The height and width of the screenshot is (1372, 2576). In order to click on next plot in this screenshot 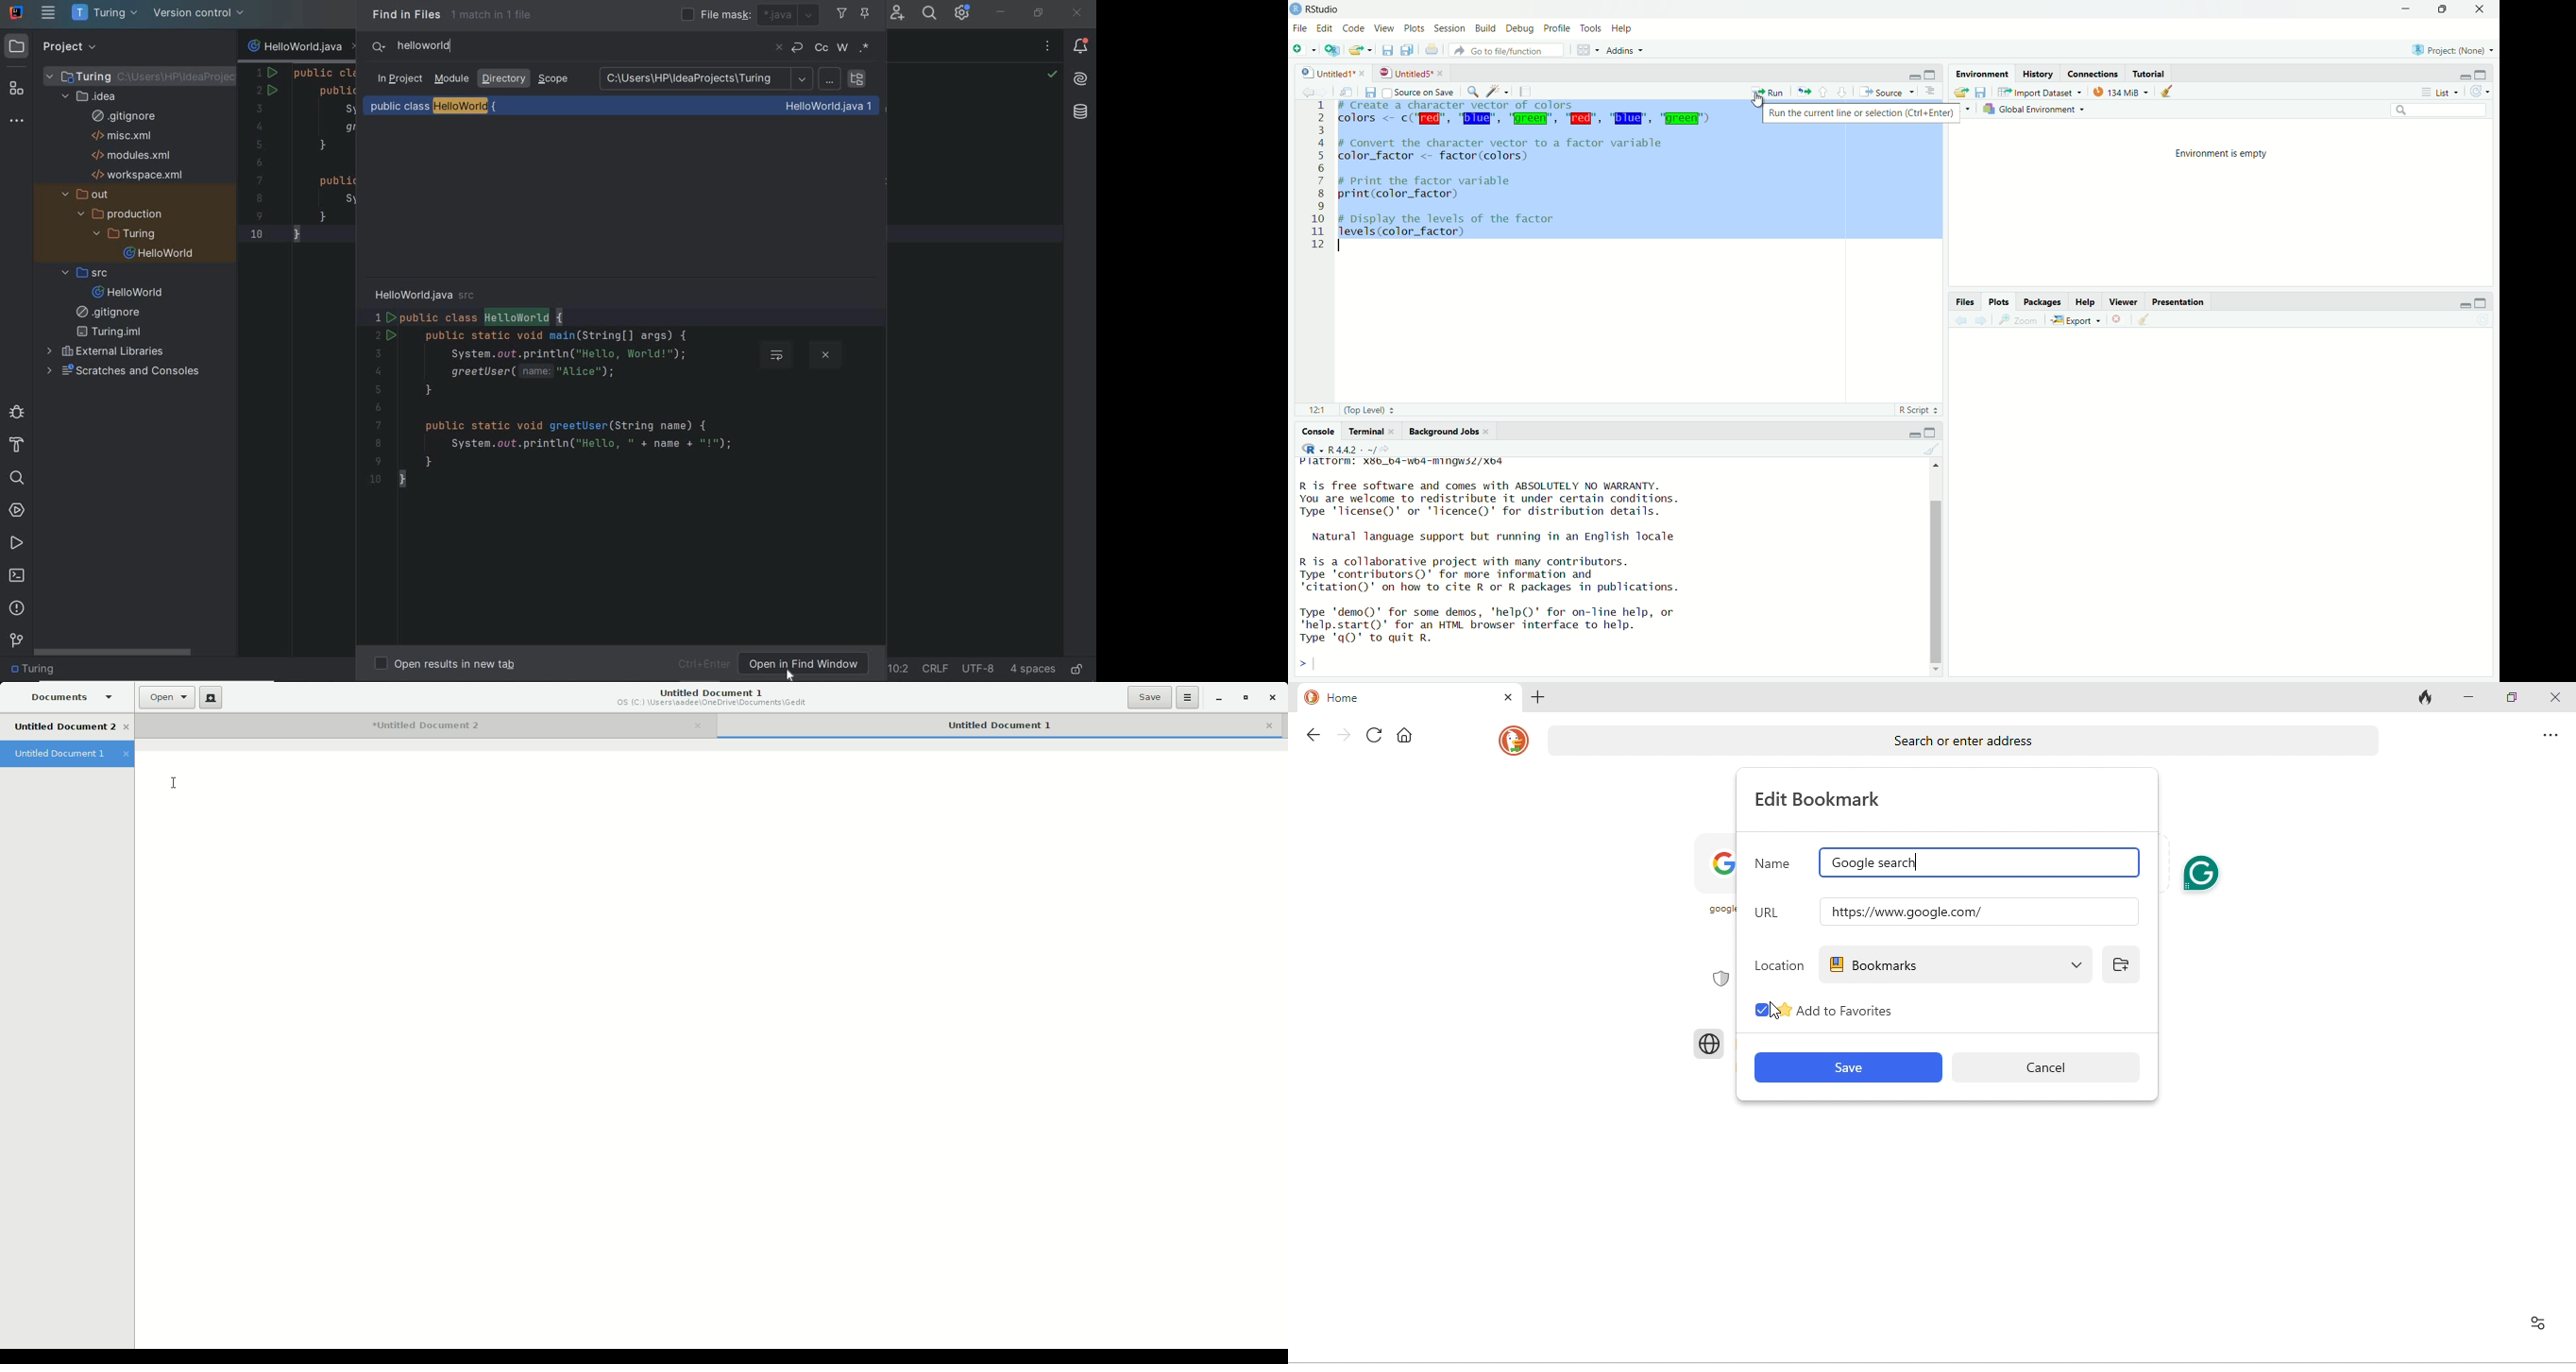, I will do `click(1980, 320)`.